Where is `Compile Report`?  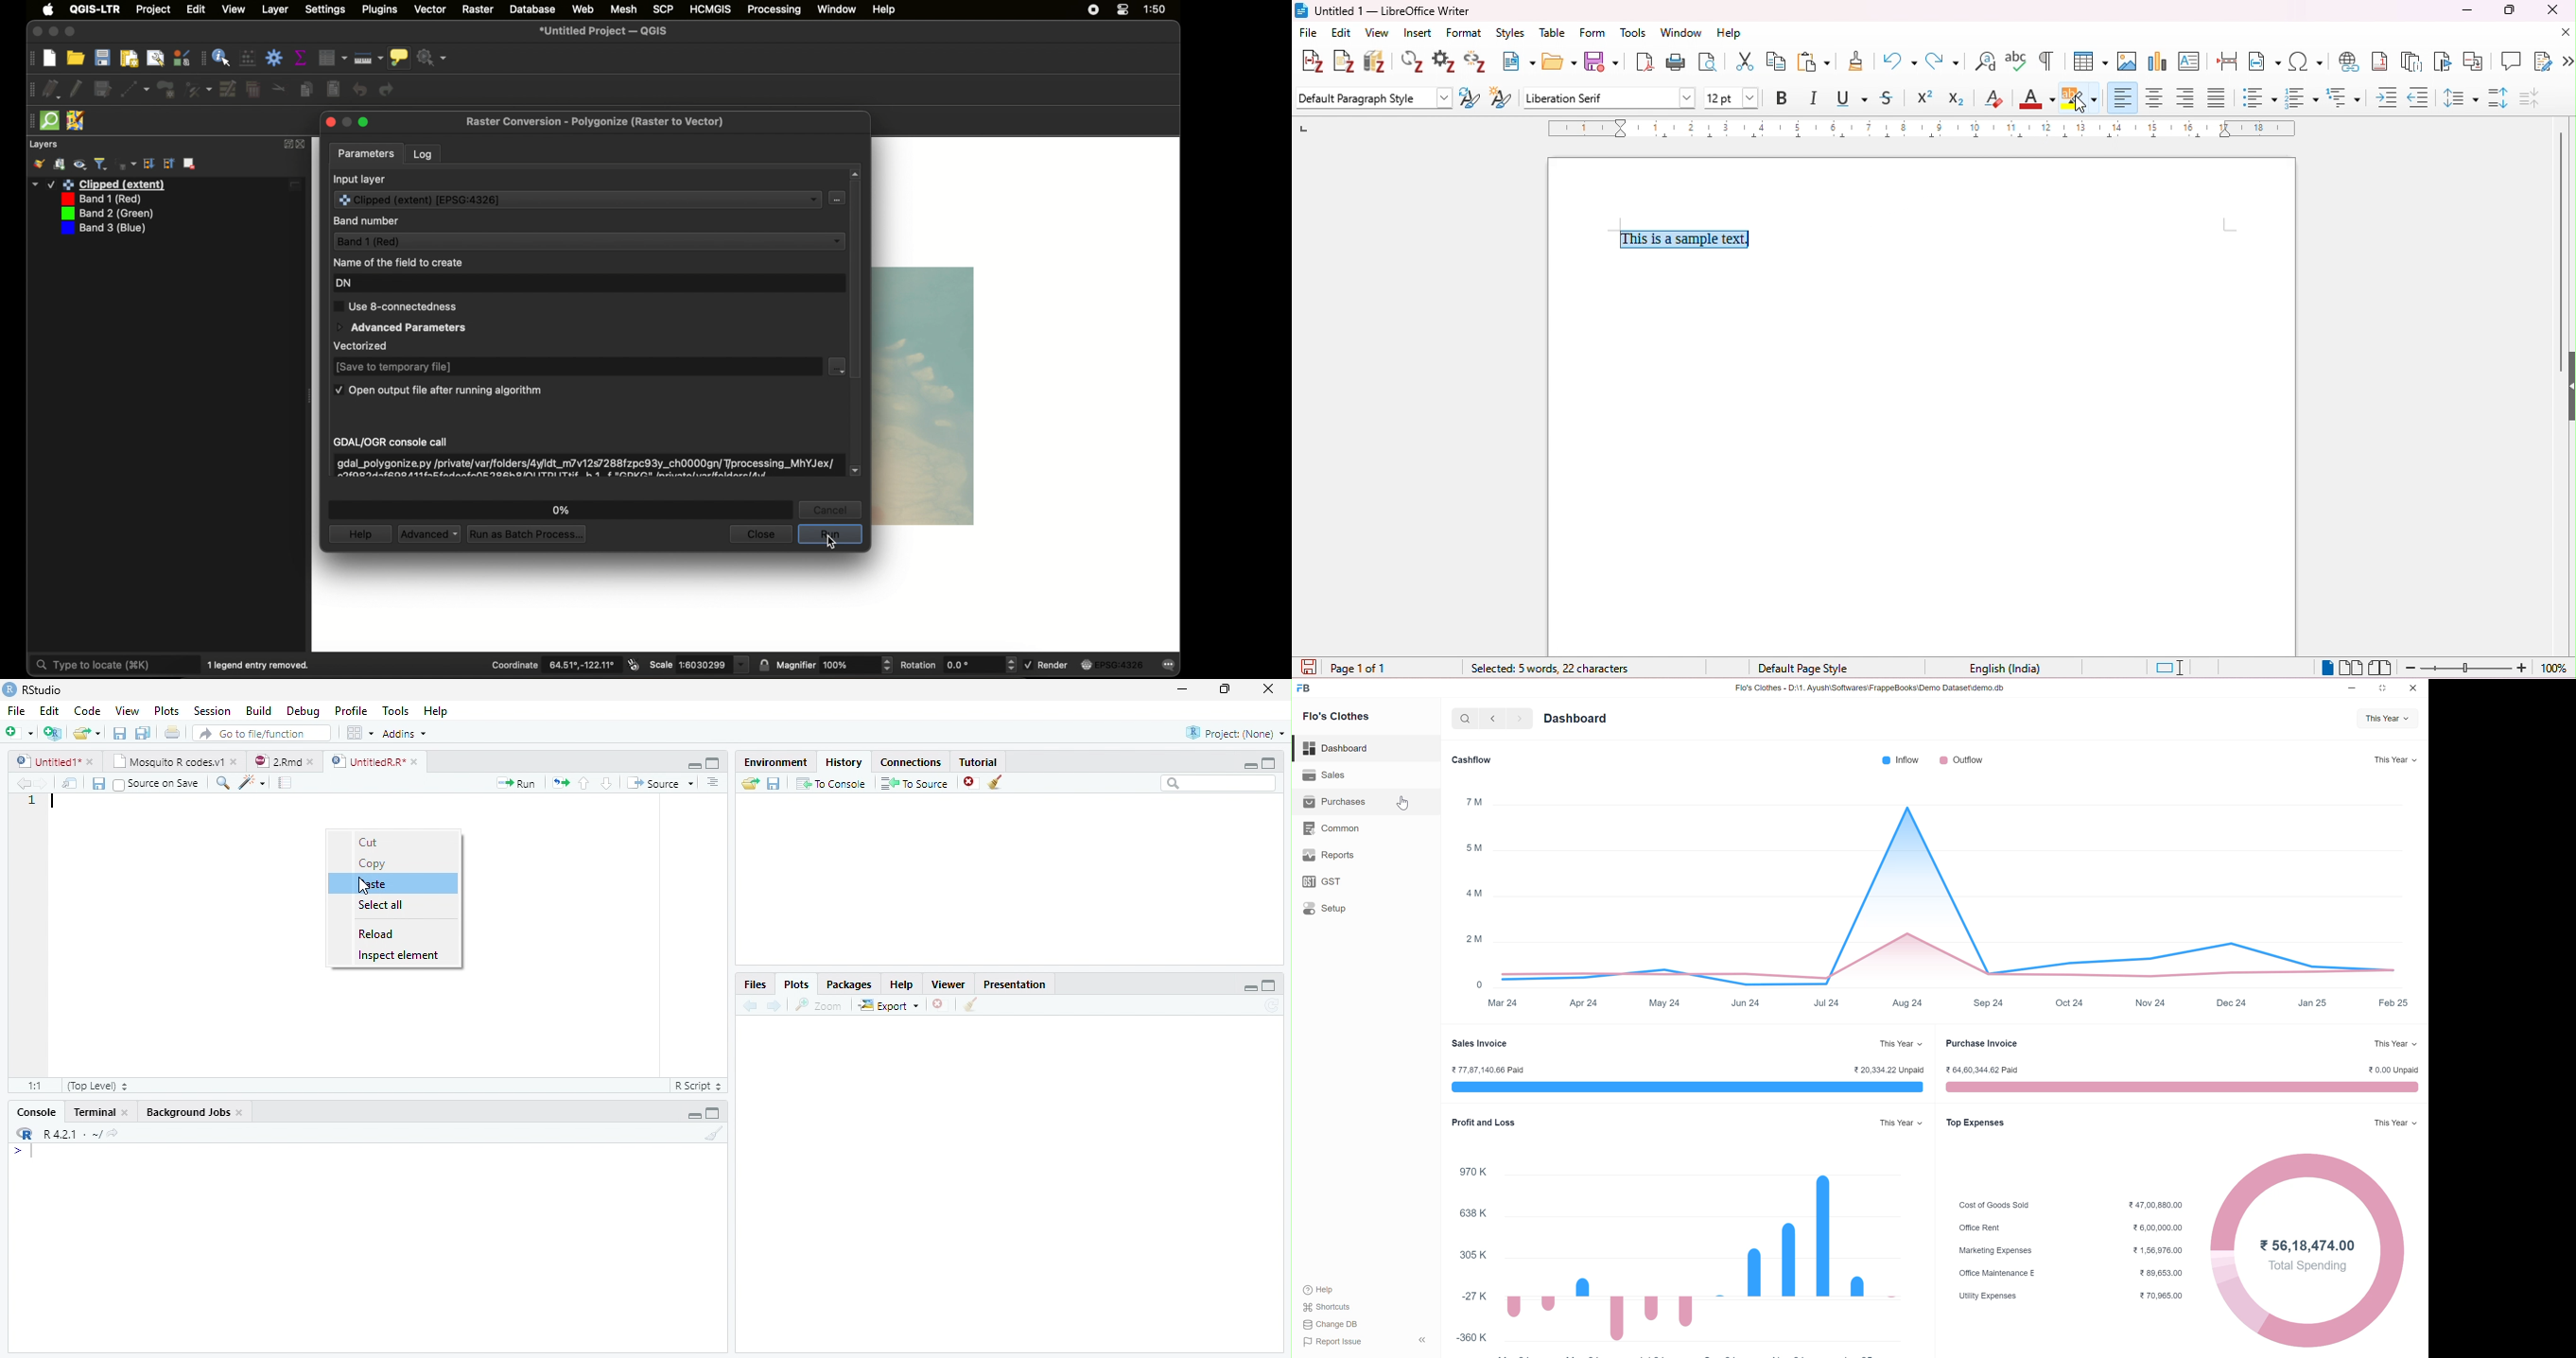 Compile Report is located at coordinates (287, 782).